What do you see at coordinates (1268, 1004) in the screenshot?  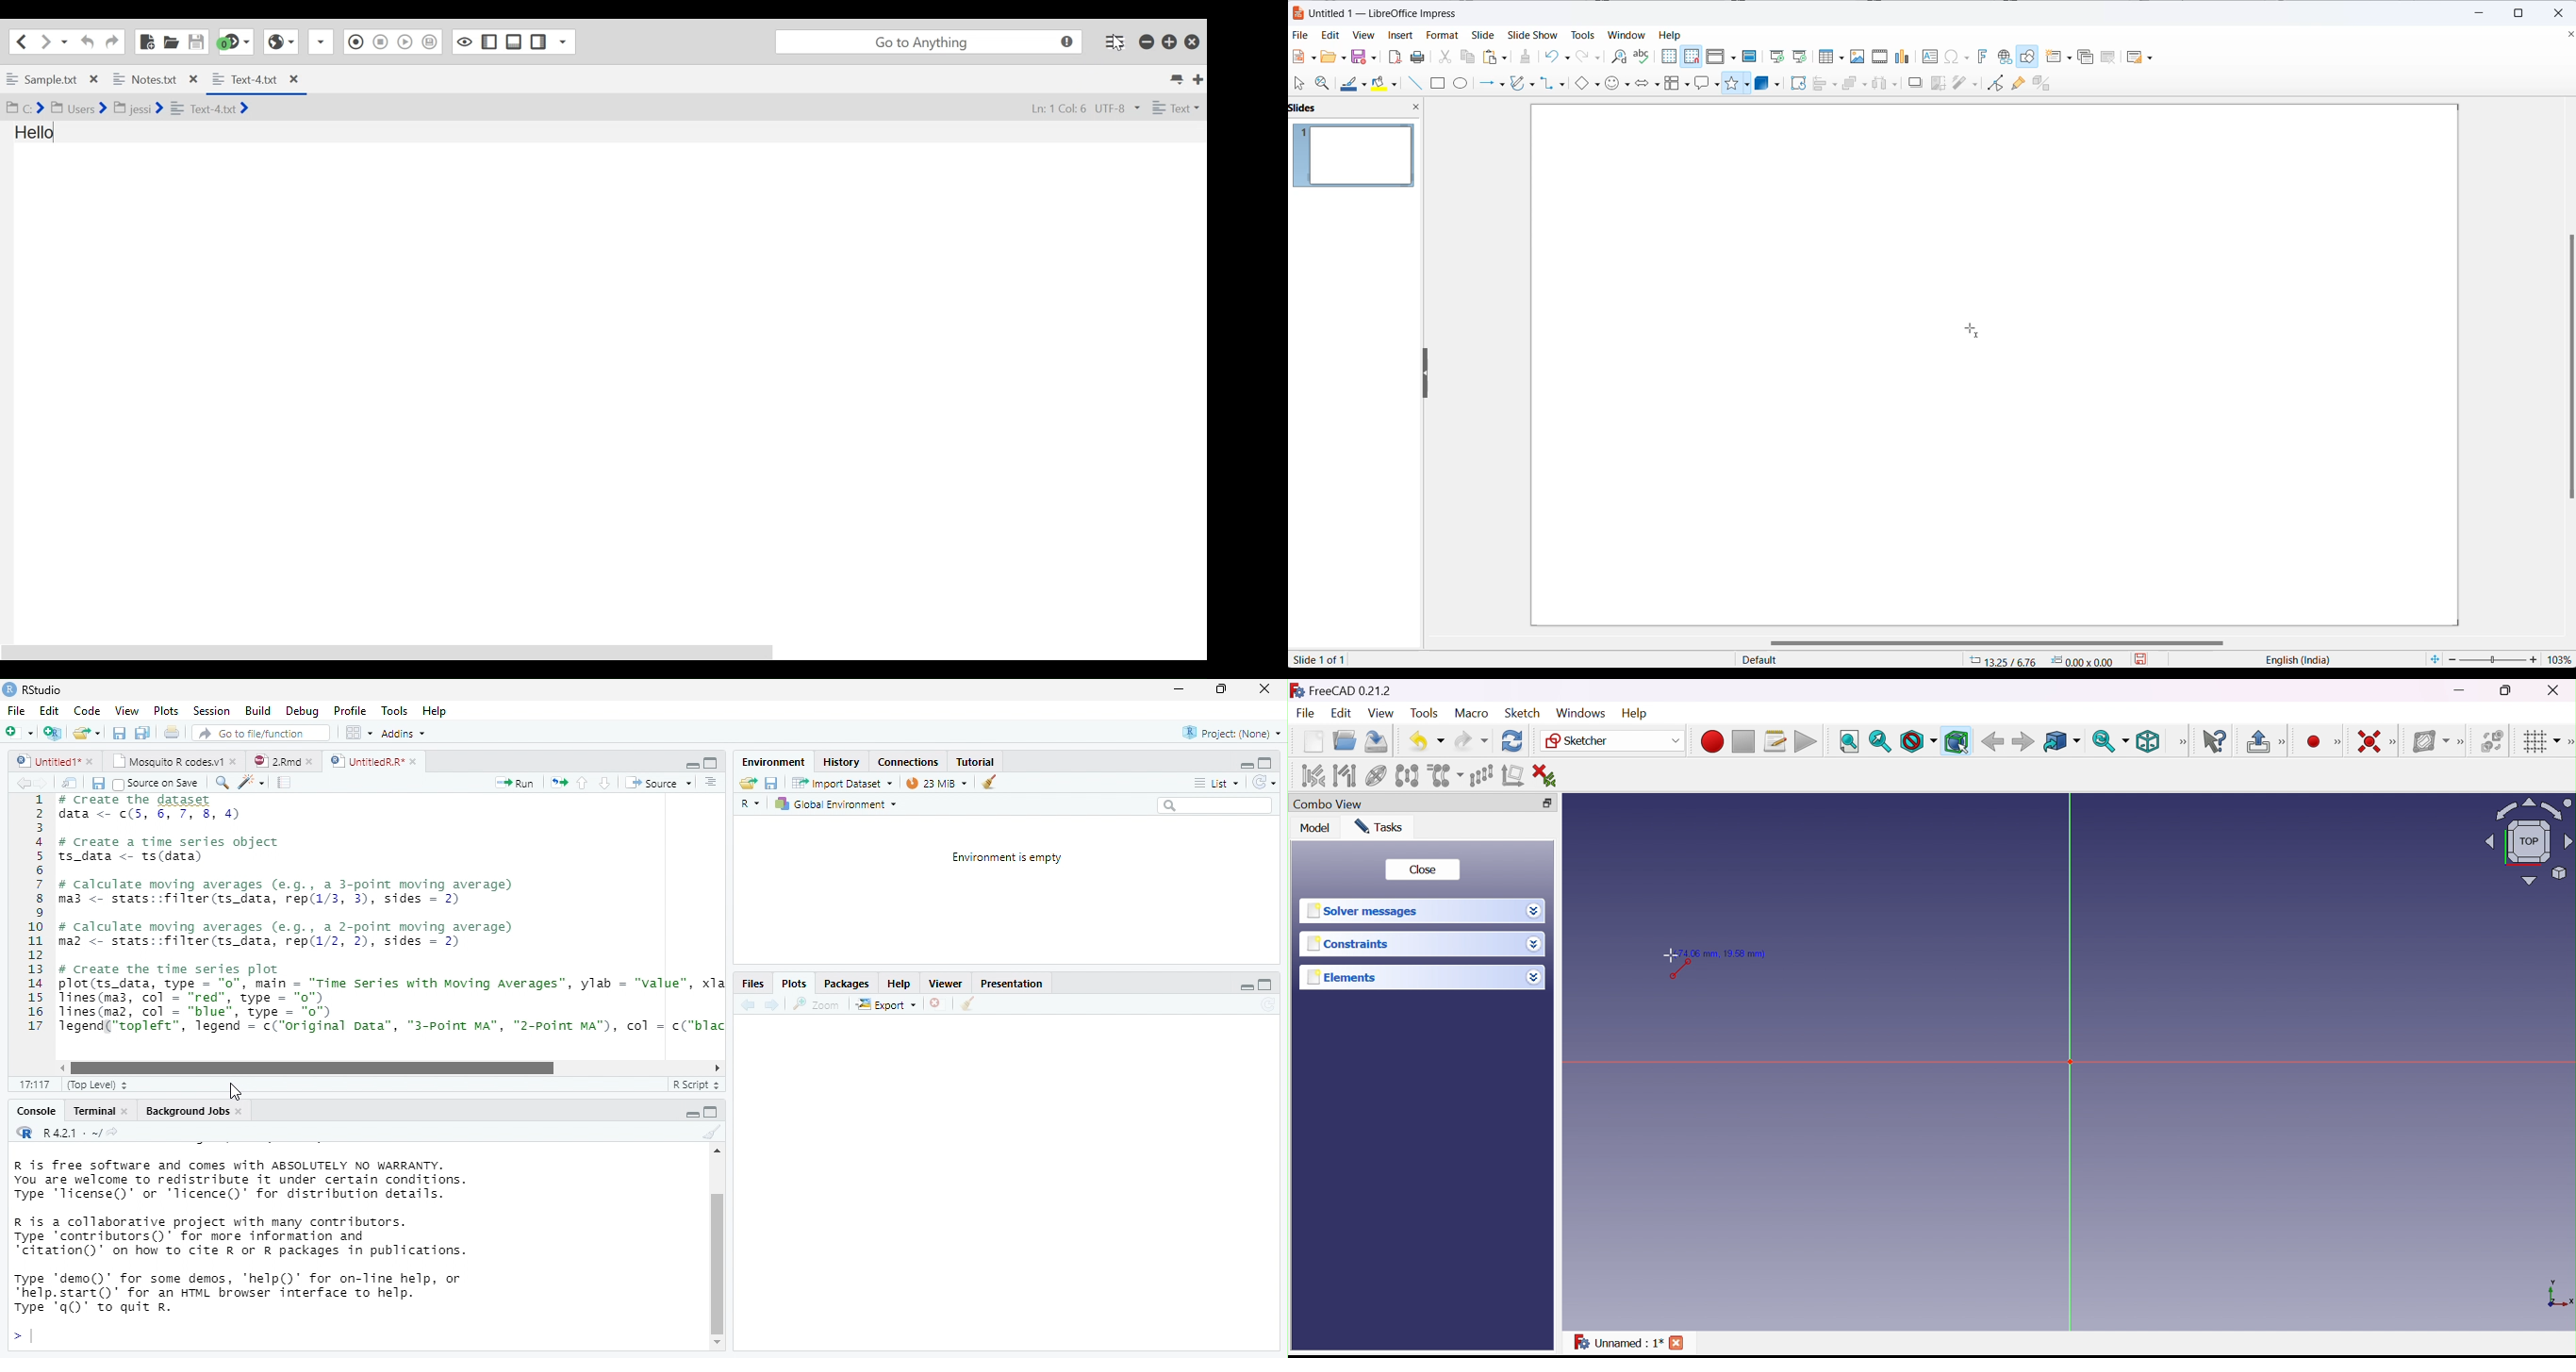 I see `Refresh` at bounding box center [1268, 1004].